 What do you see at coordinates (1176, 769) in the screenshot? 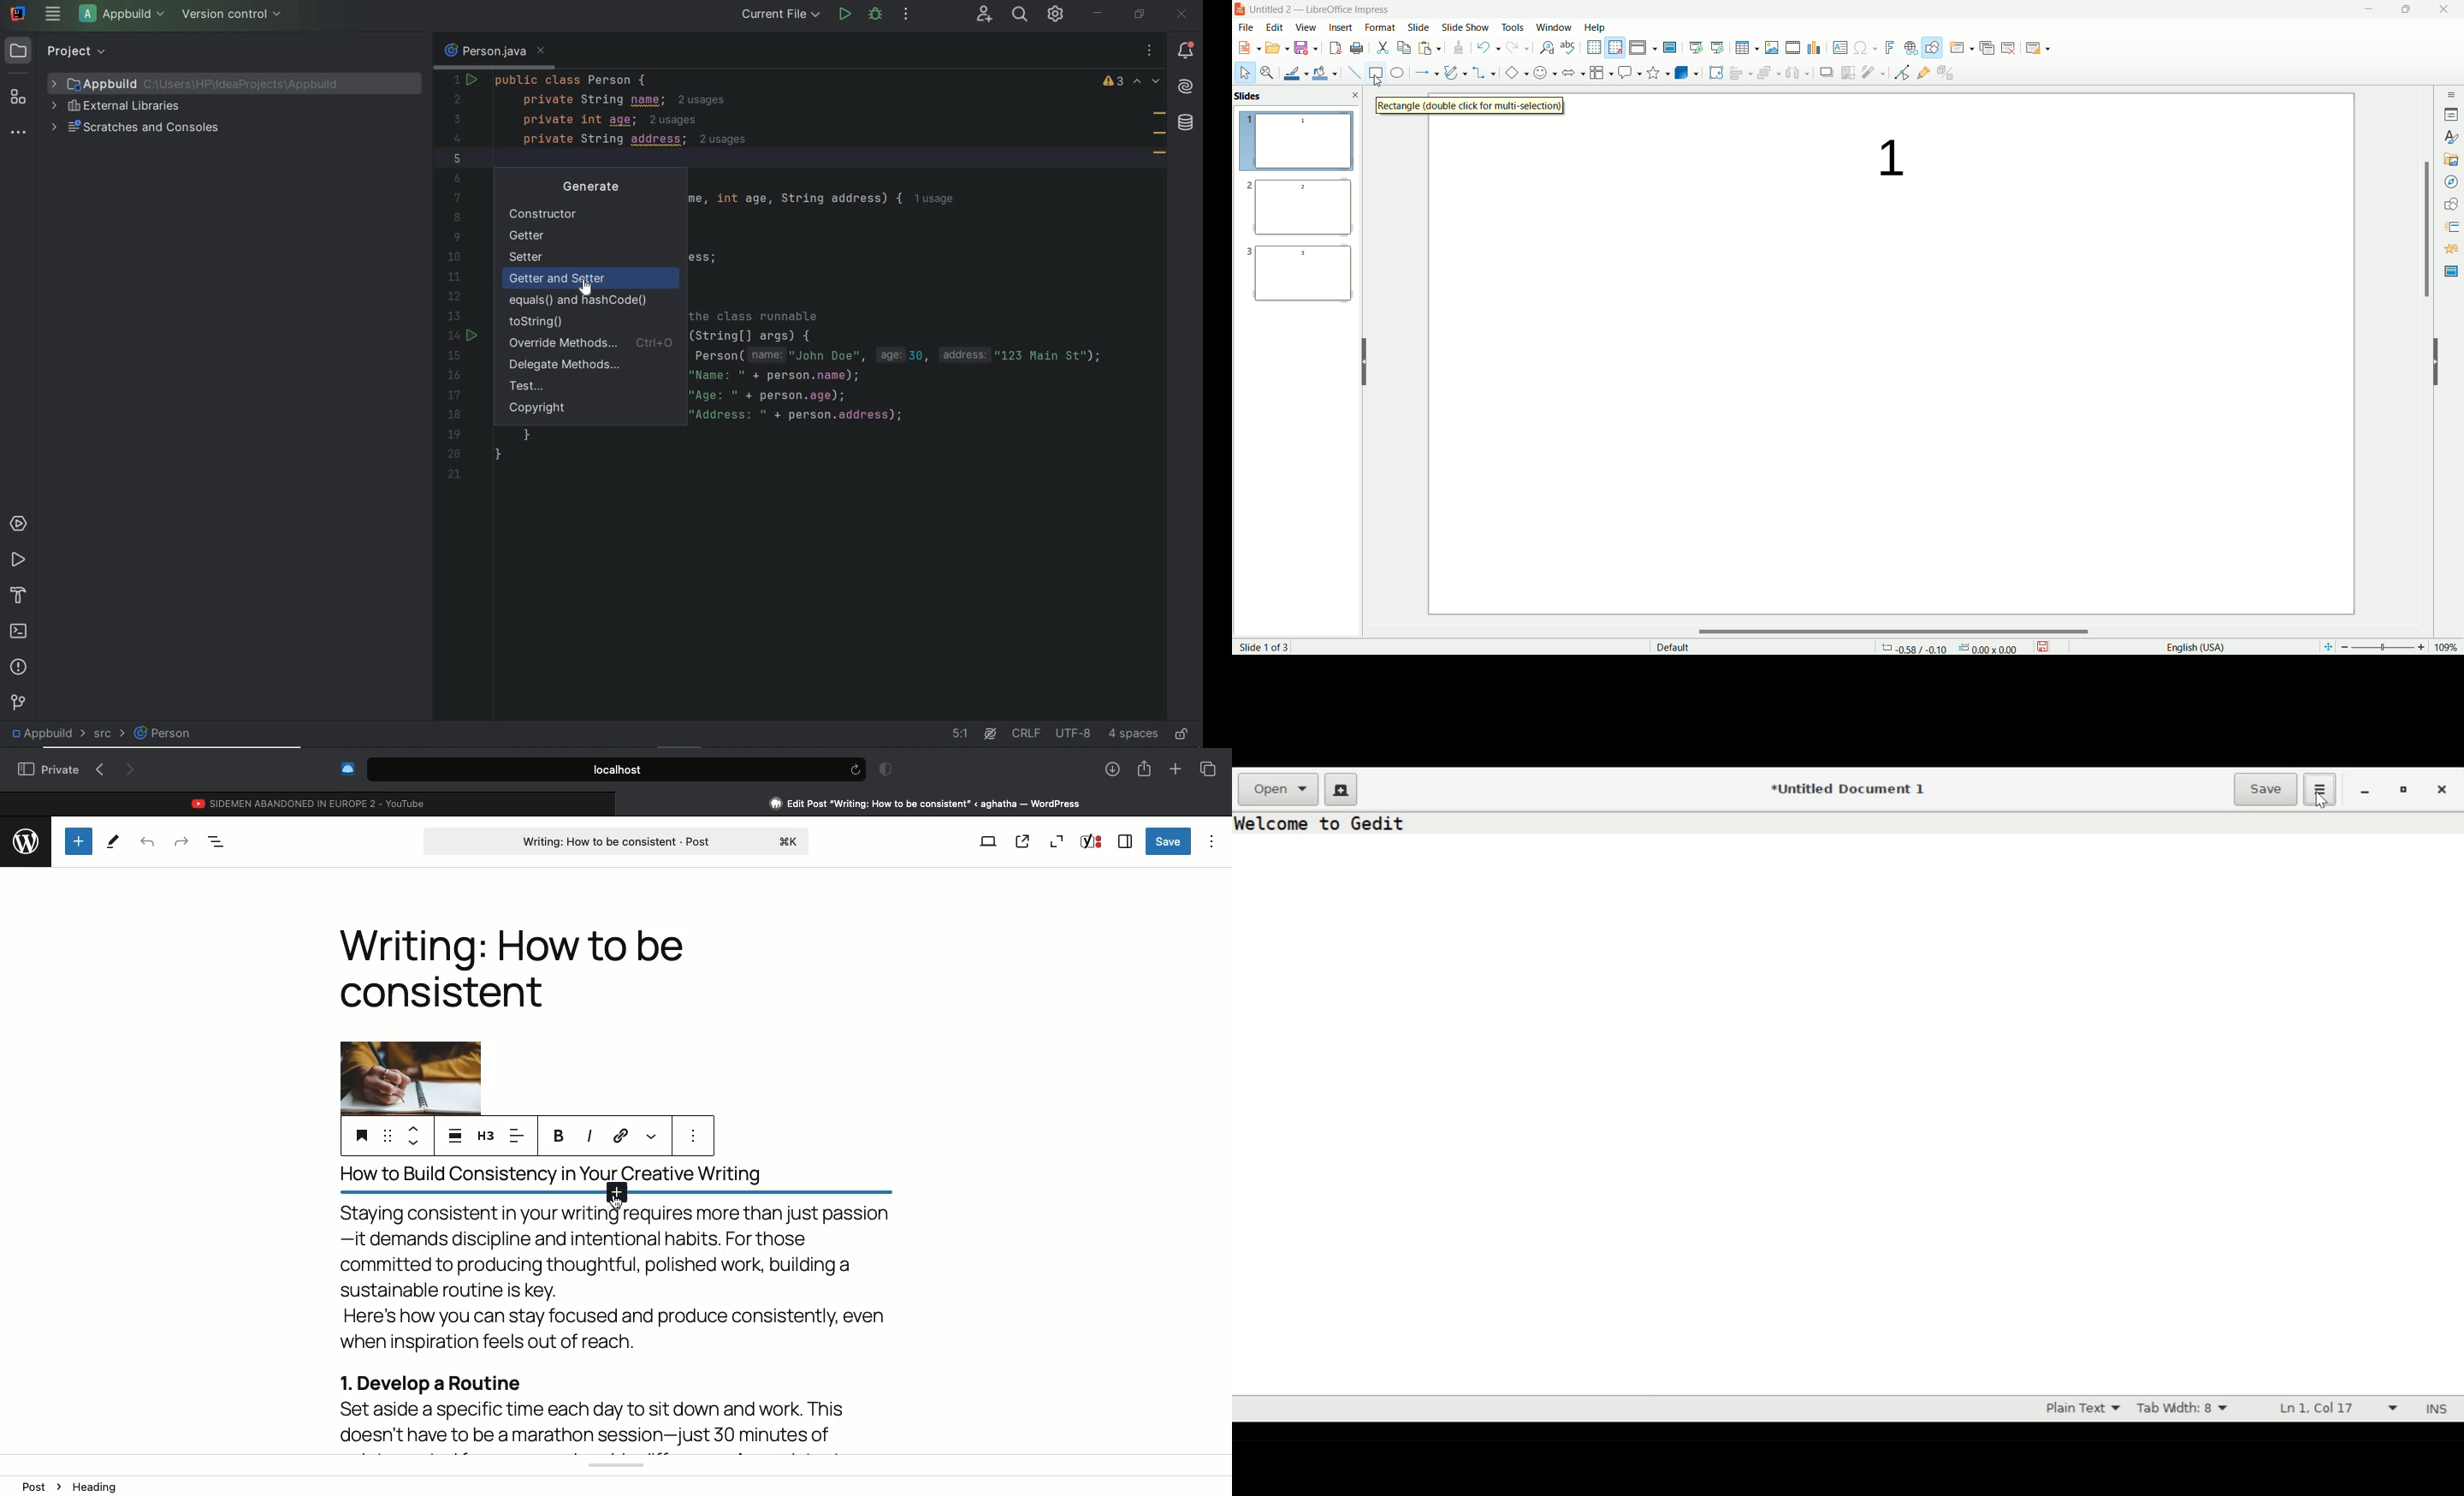
I see `New tab` at bounding box center [1176, 769].